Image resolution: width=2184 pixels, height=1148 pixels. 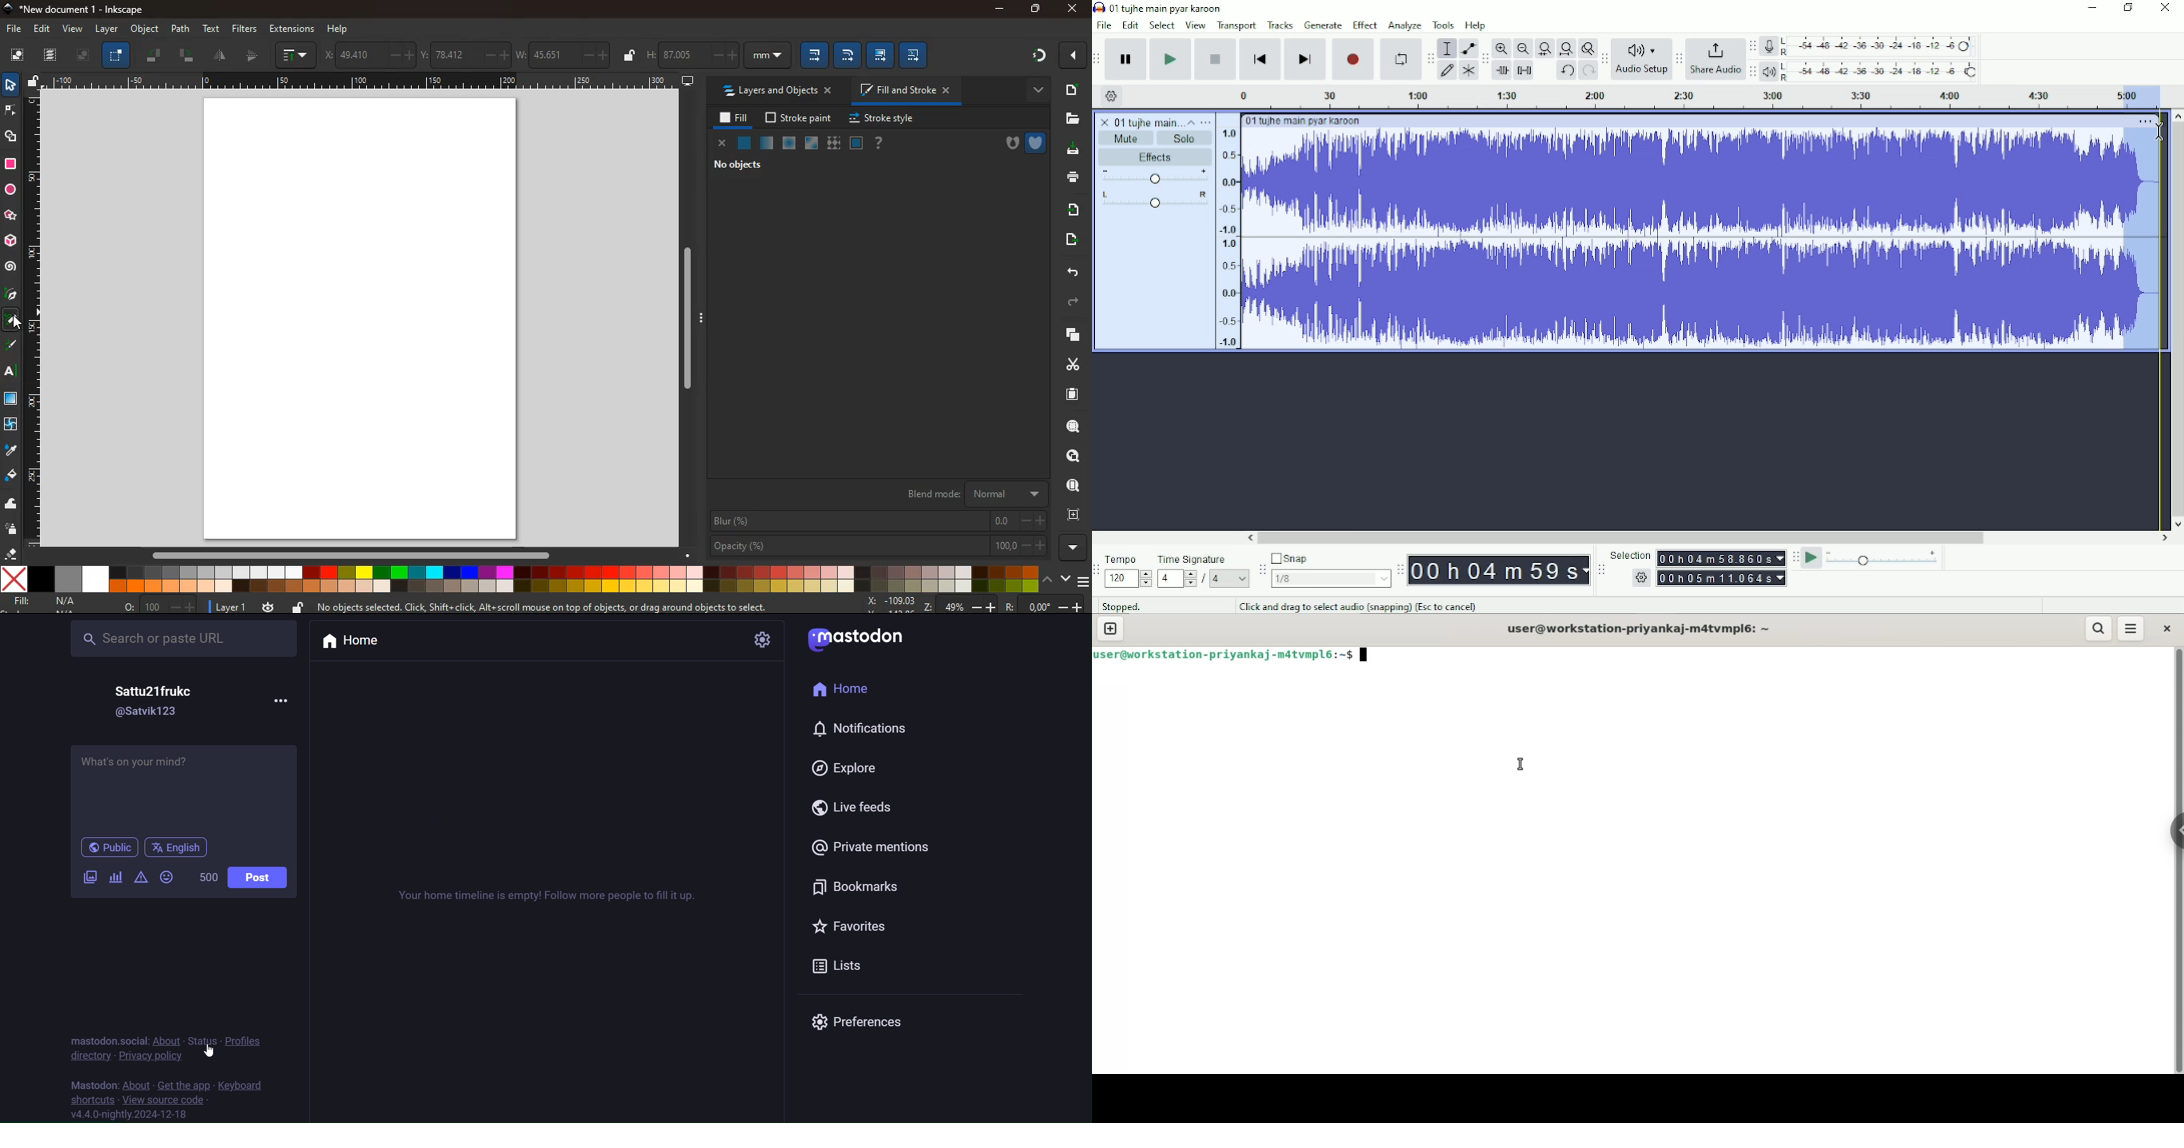 What do you see at coordinates (852, 640) in the screenshot?
I see `logo` at bounding box center [852, 640].